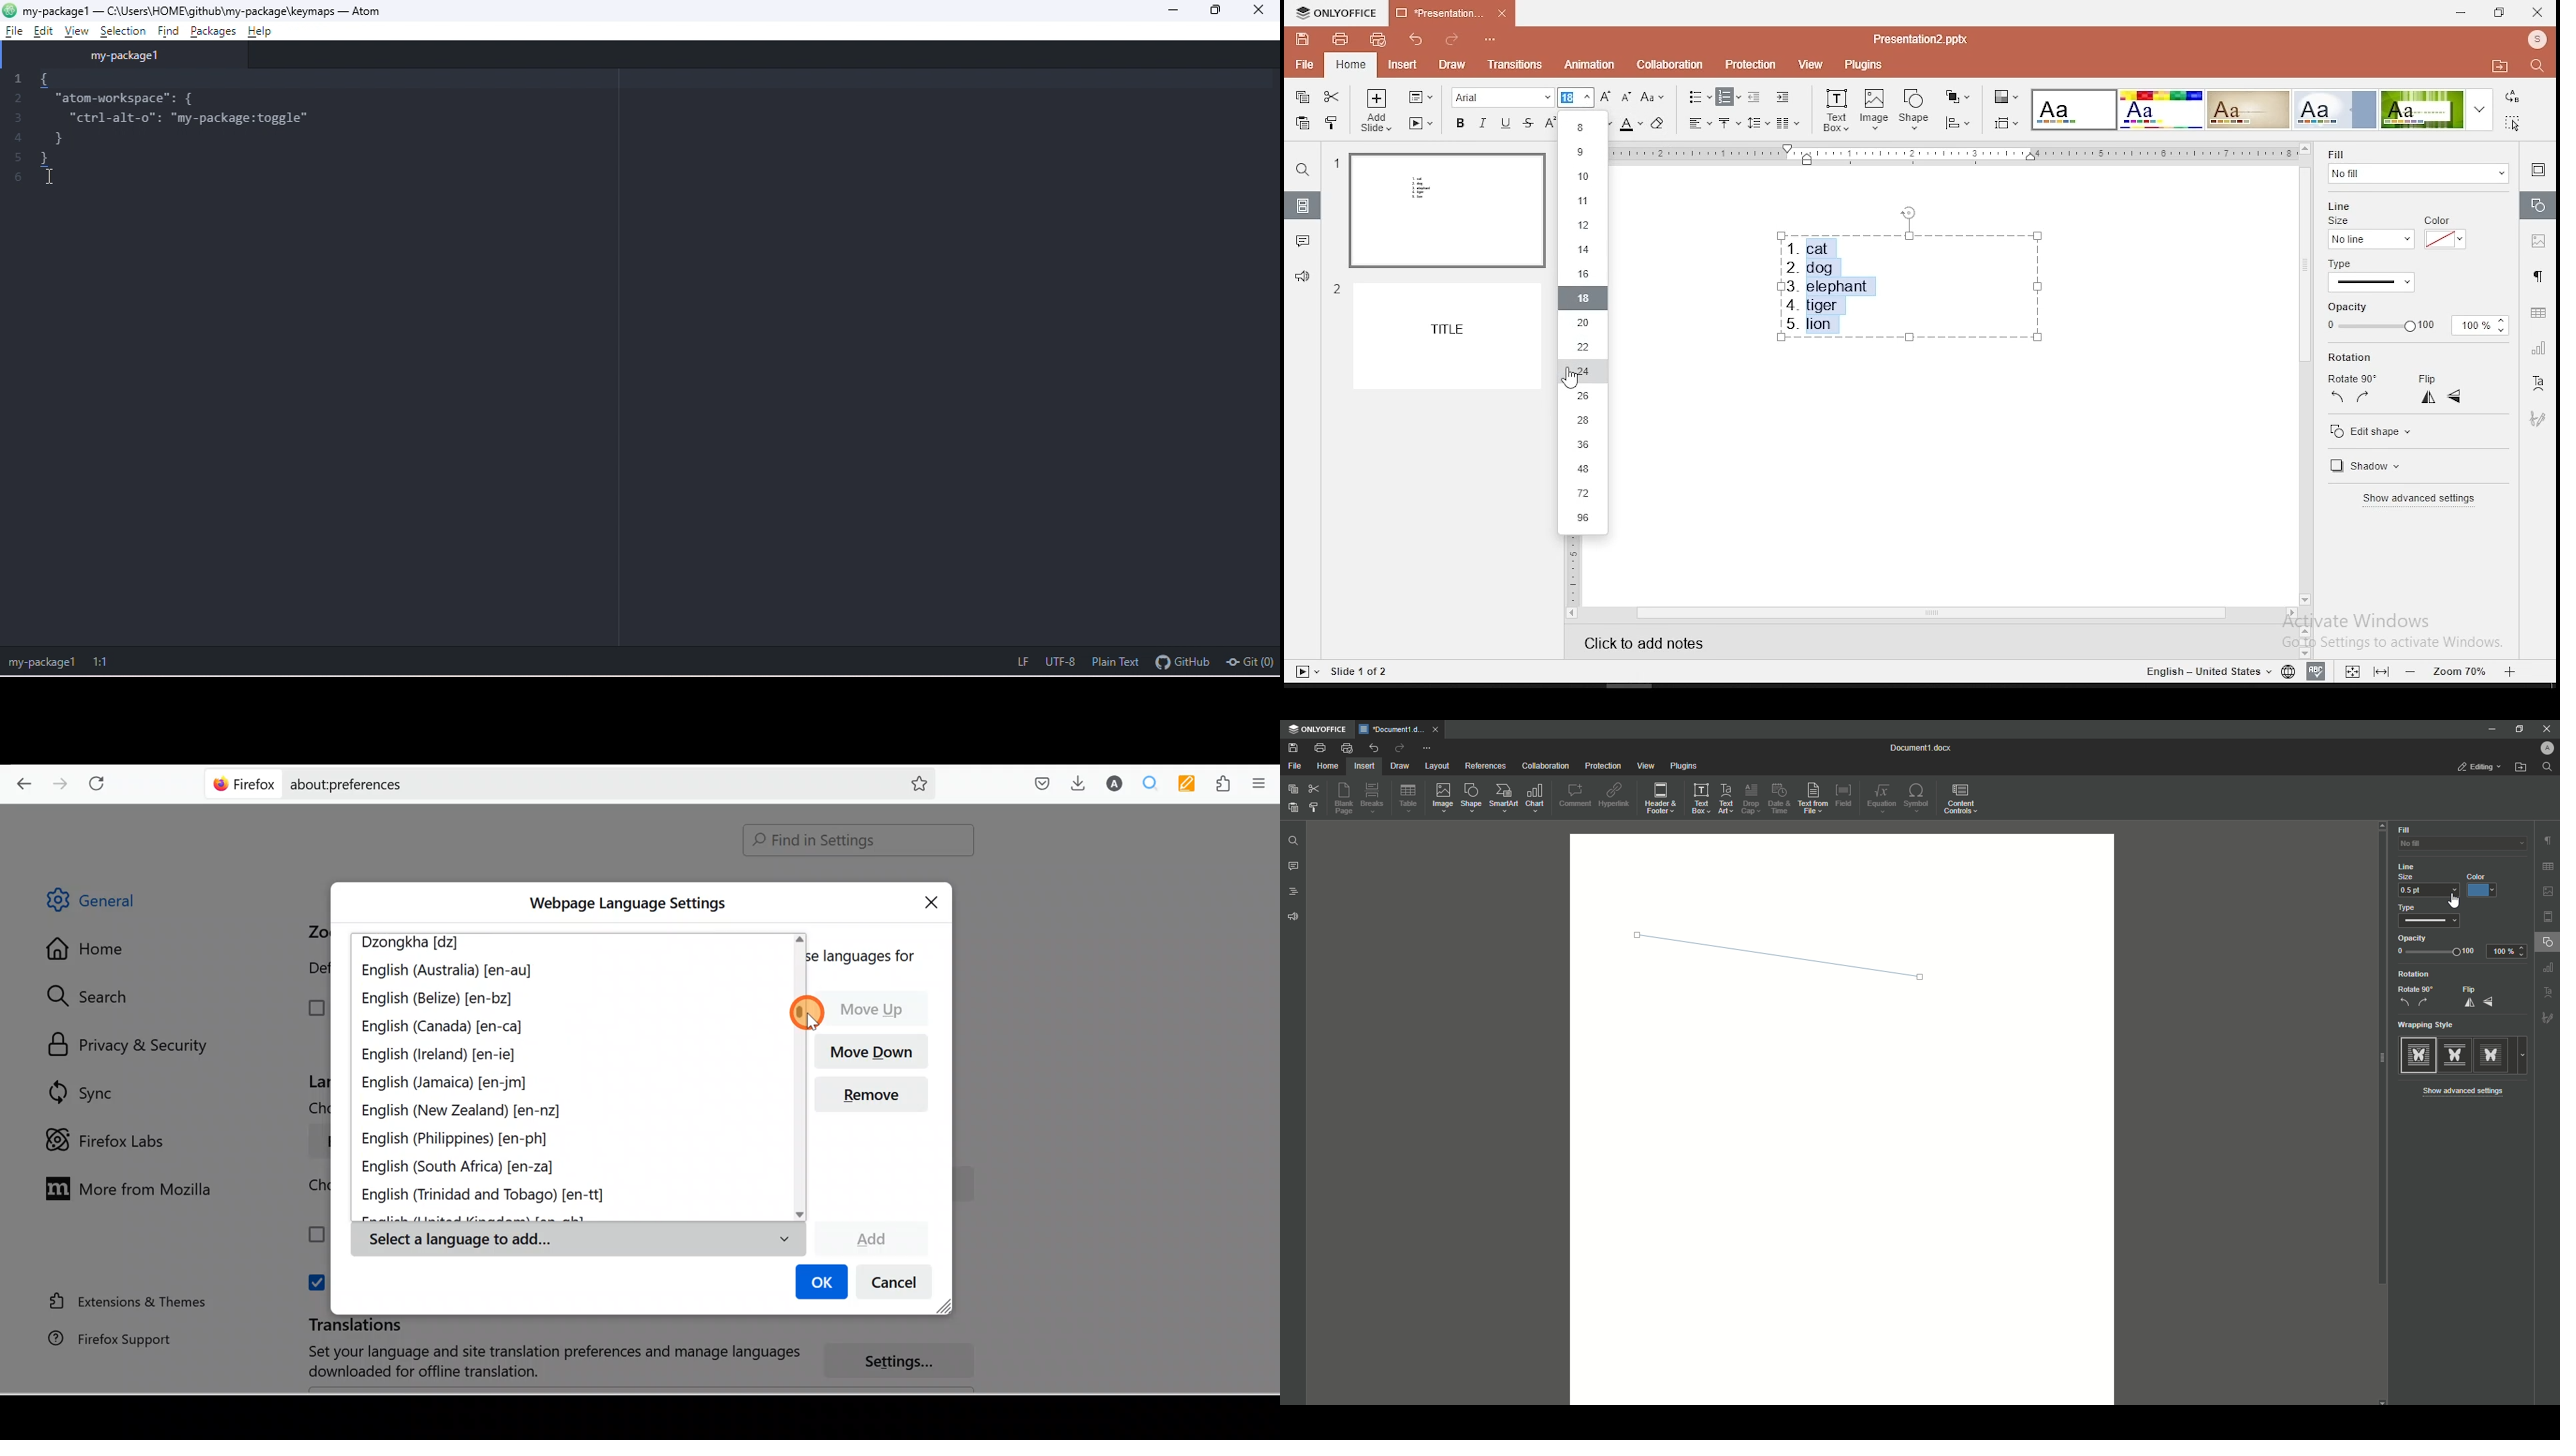  What do you see at coordinates (877, 1050) in the screenshot?
I see `Move Down` at bounding box center [877, 1050].